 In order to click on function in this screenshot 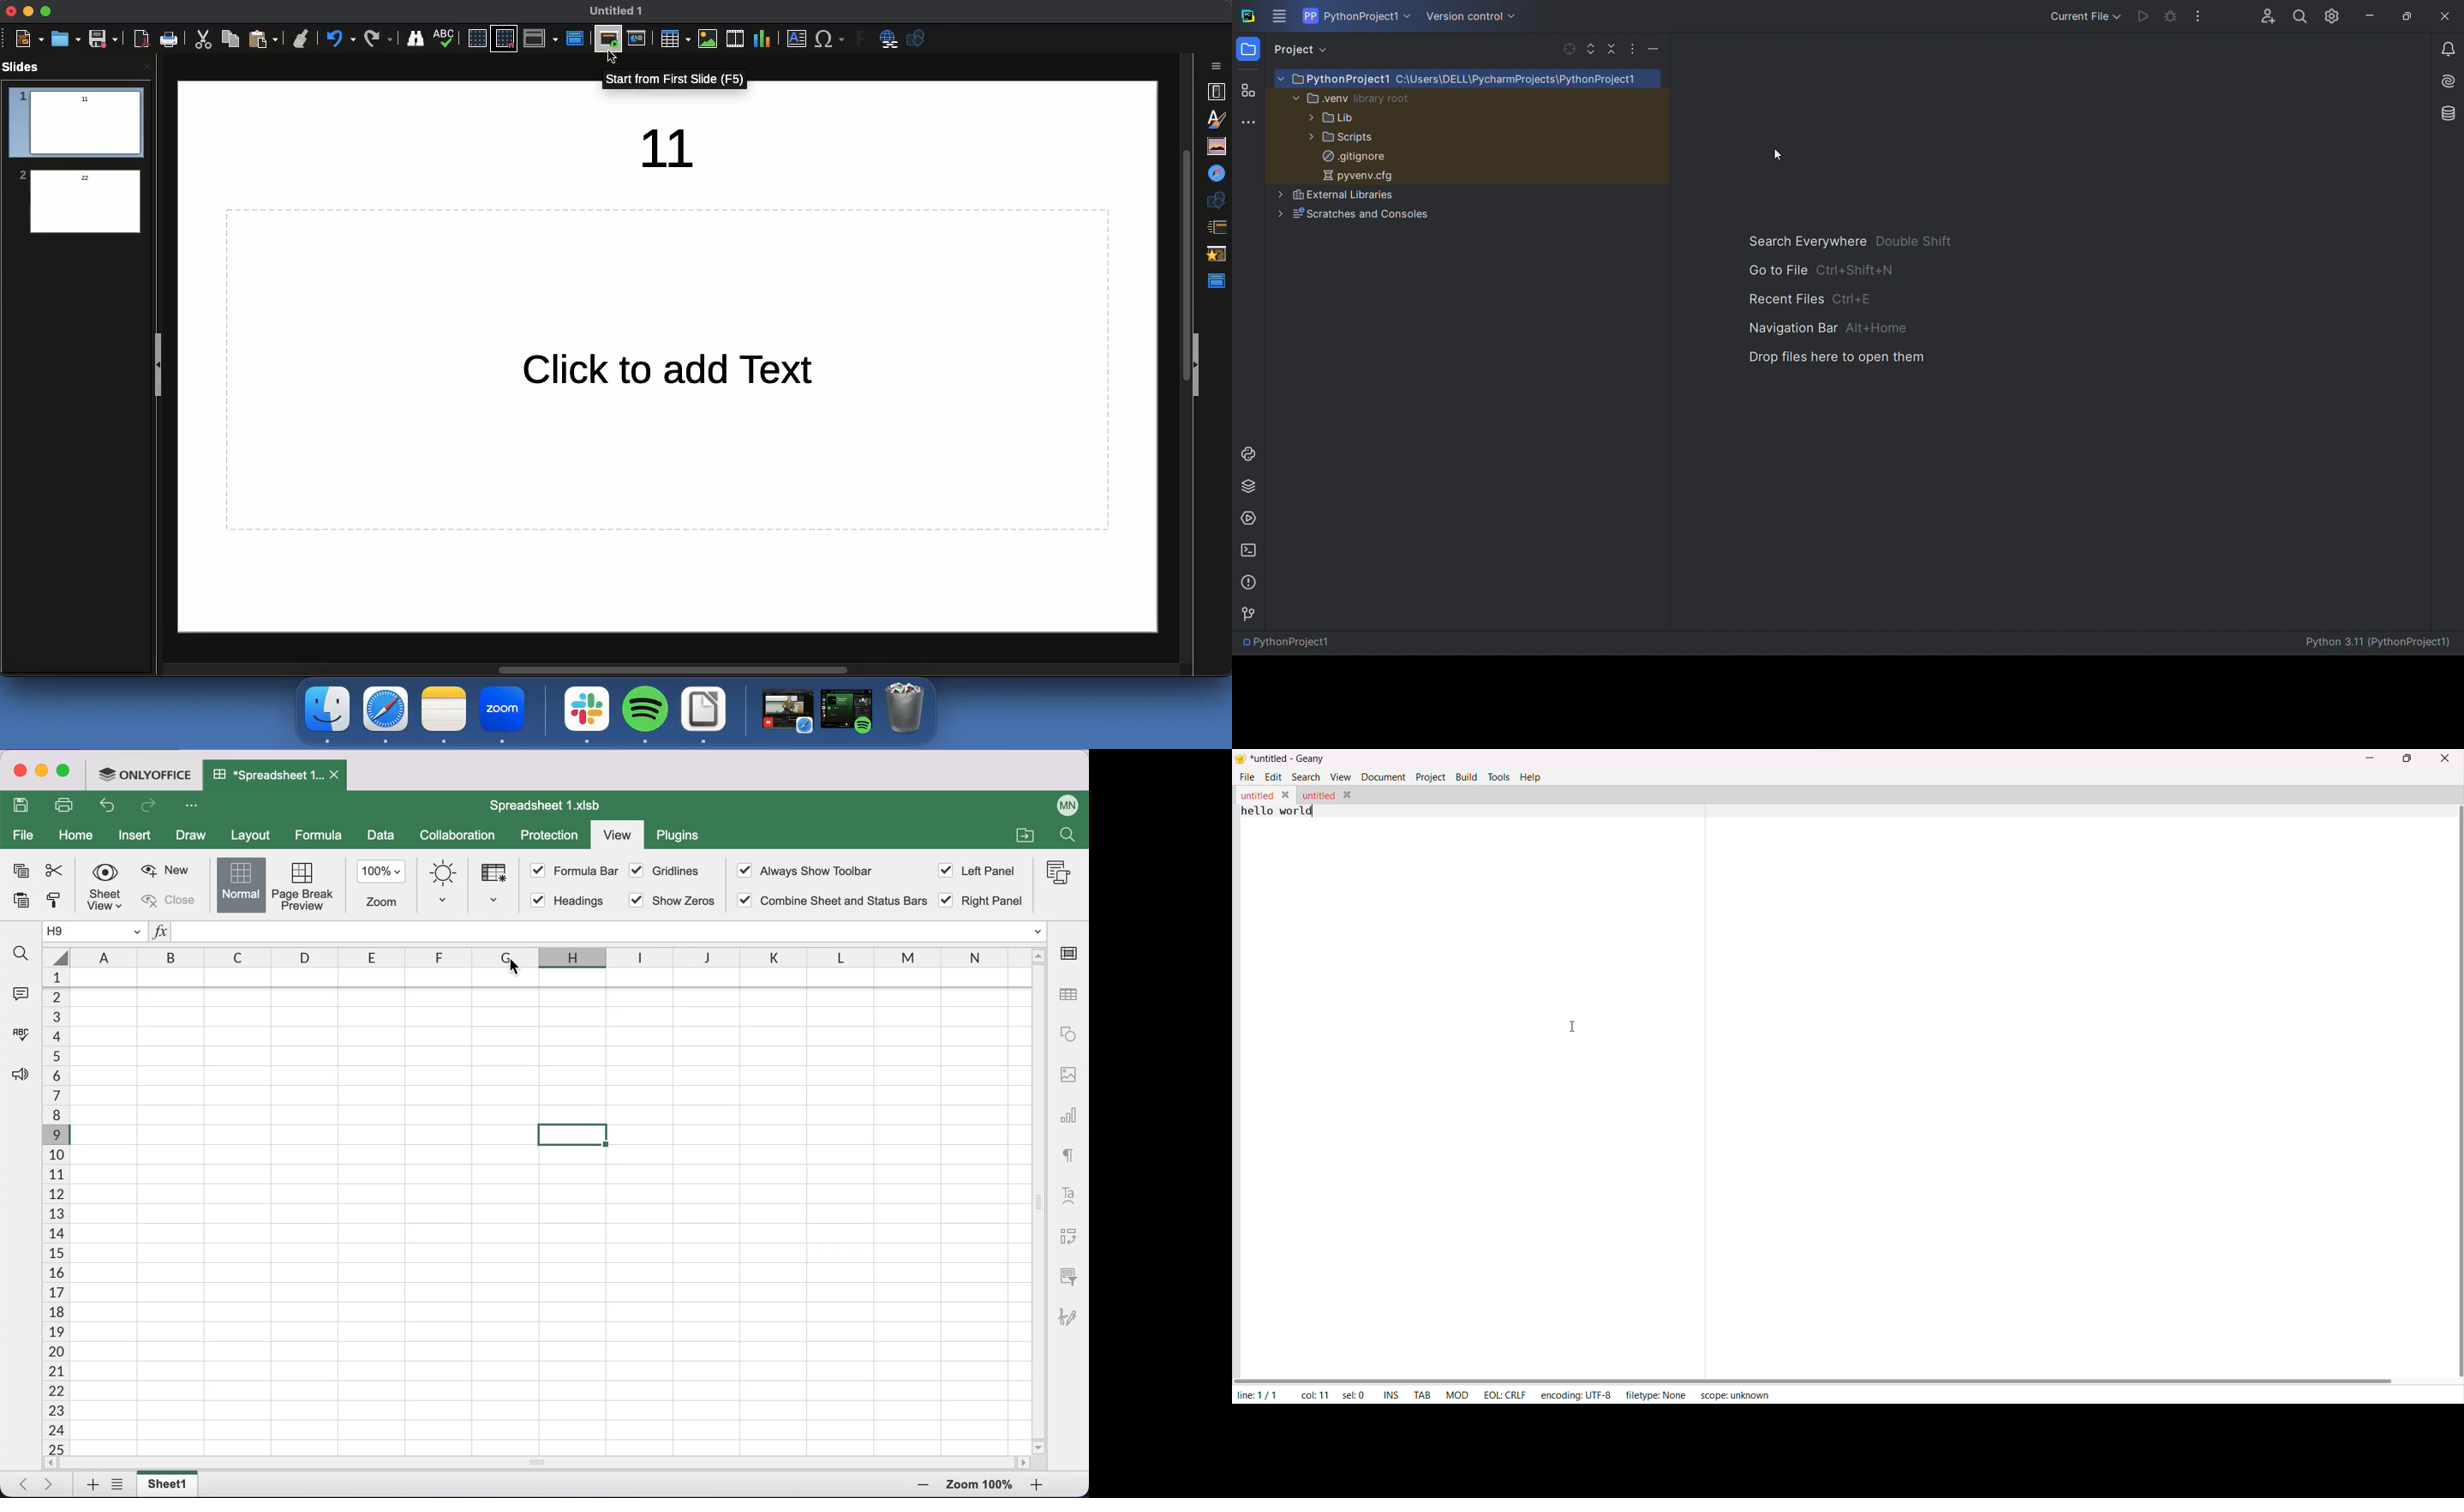, I will do `click(597, 930)`.